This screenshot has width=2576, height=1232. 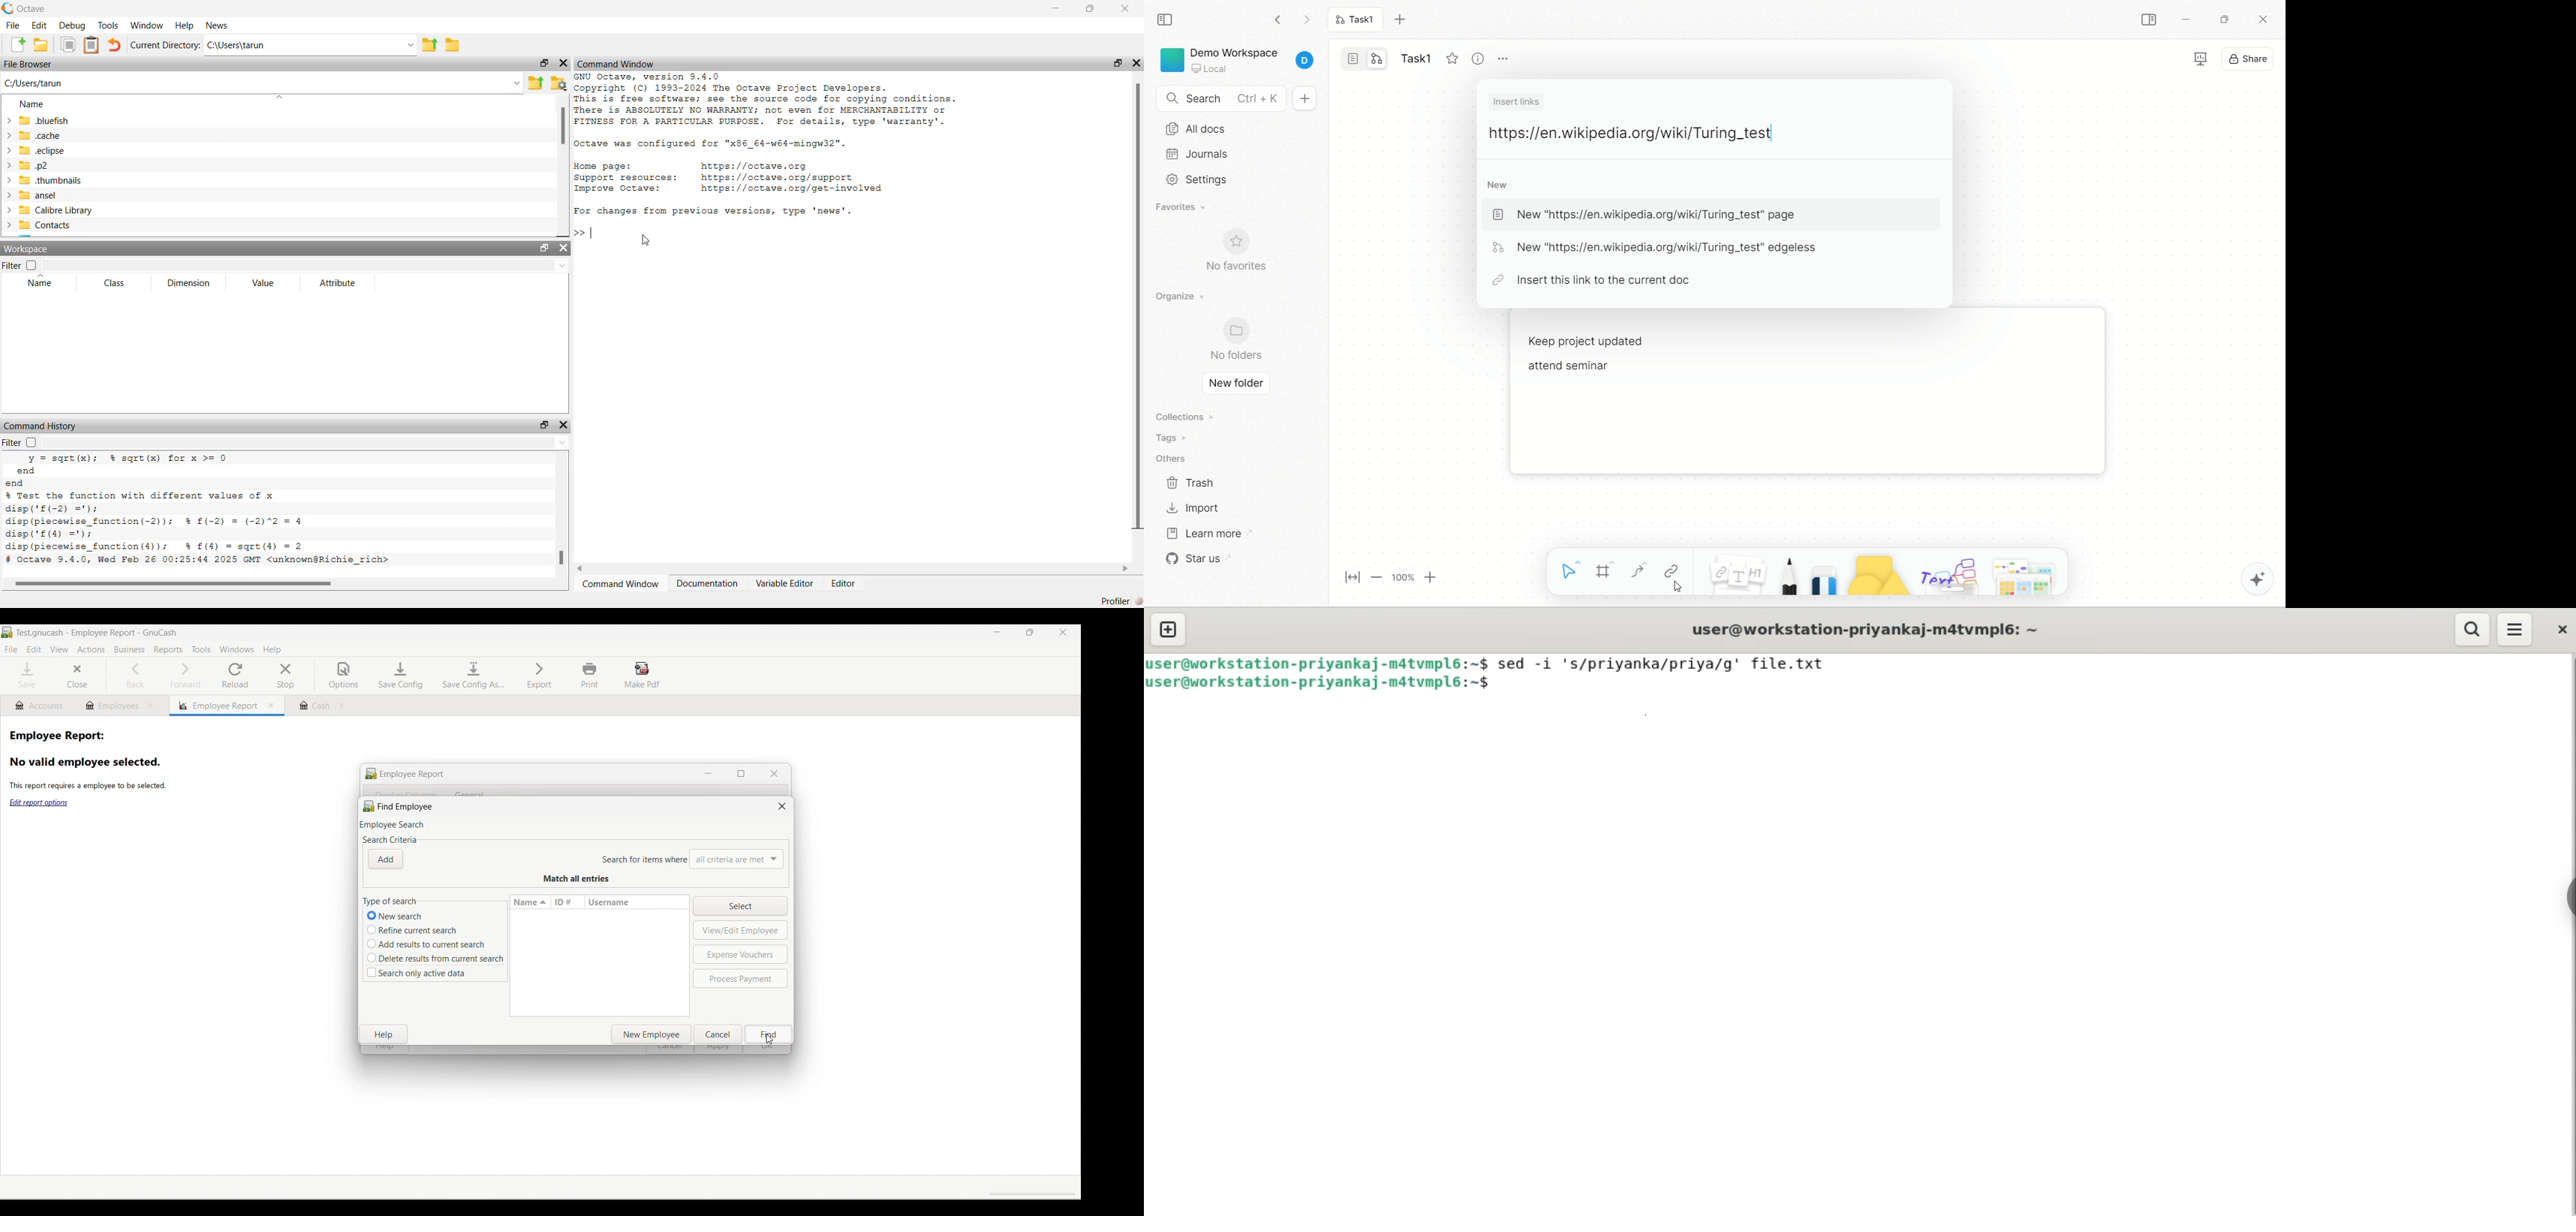 What do you see at coordinates (263, 284) in the screenshot?
I see `Value` at bounding box center [263, 284].